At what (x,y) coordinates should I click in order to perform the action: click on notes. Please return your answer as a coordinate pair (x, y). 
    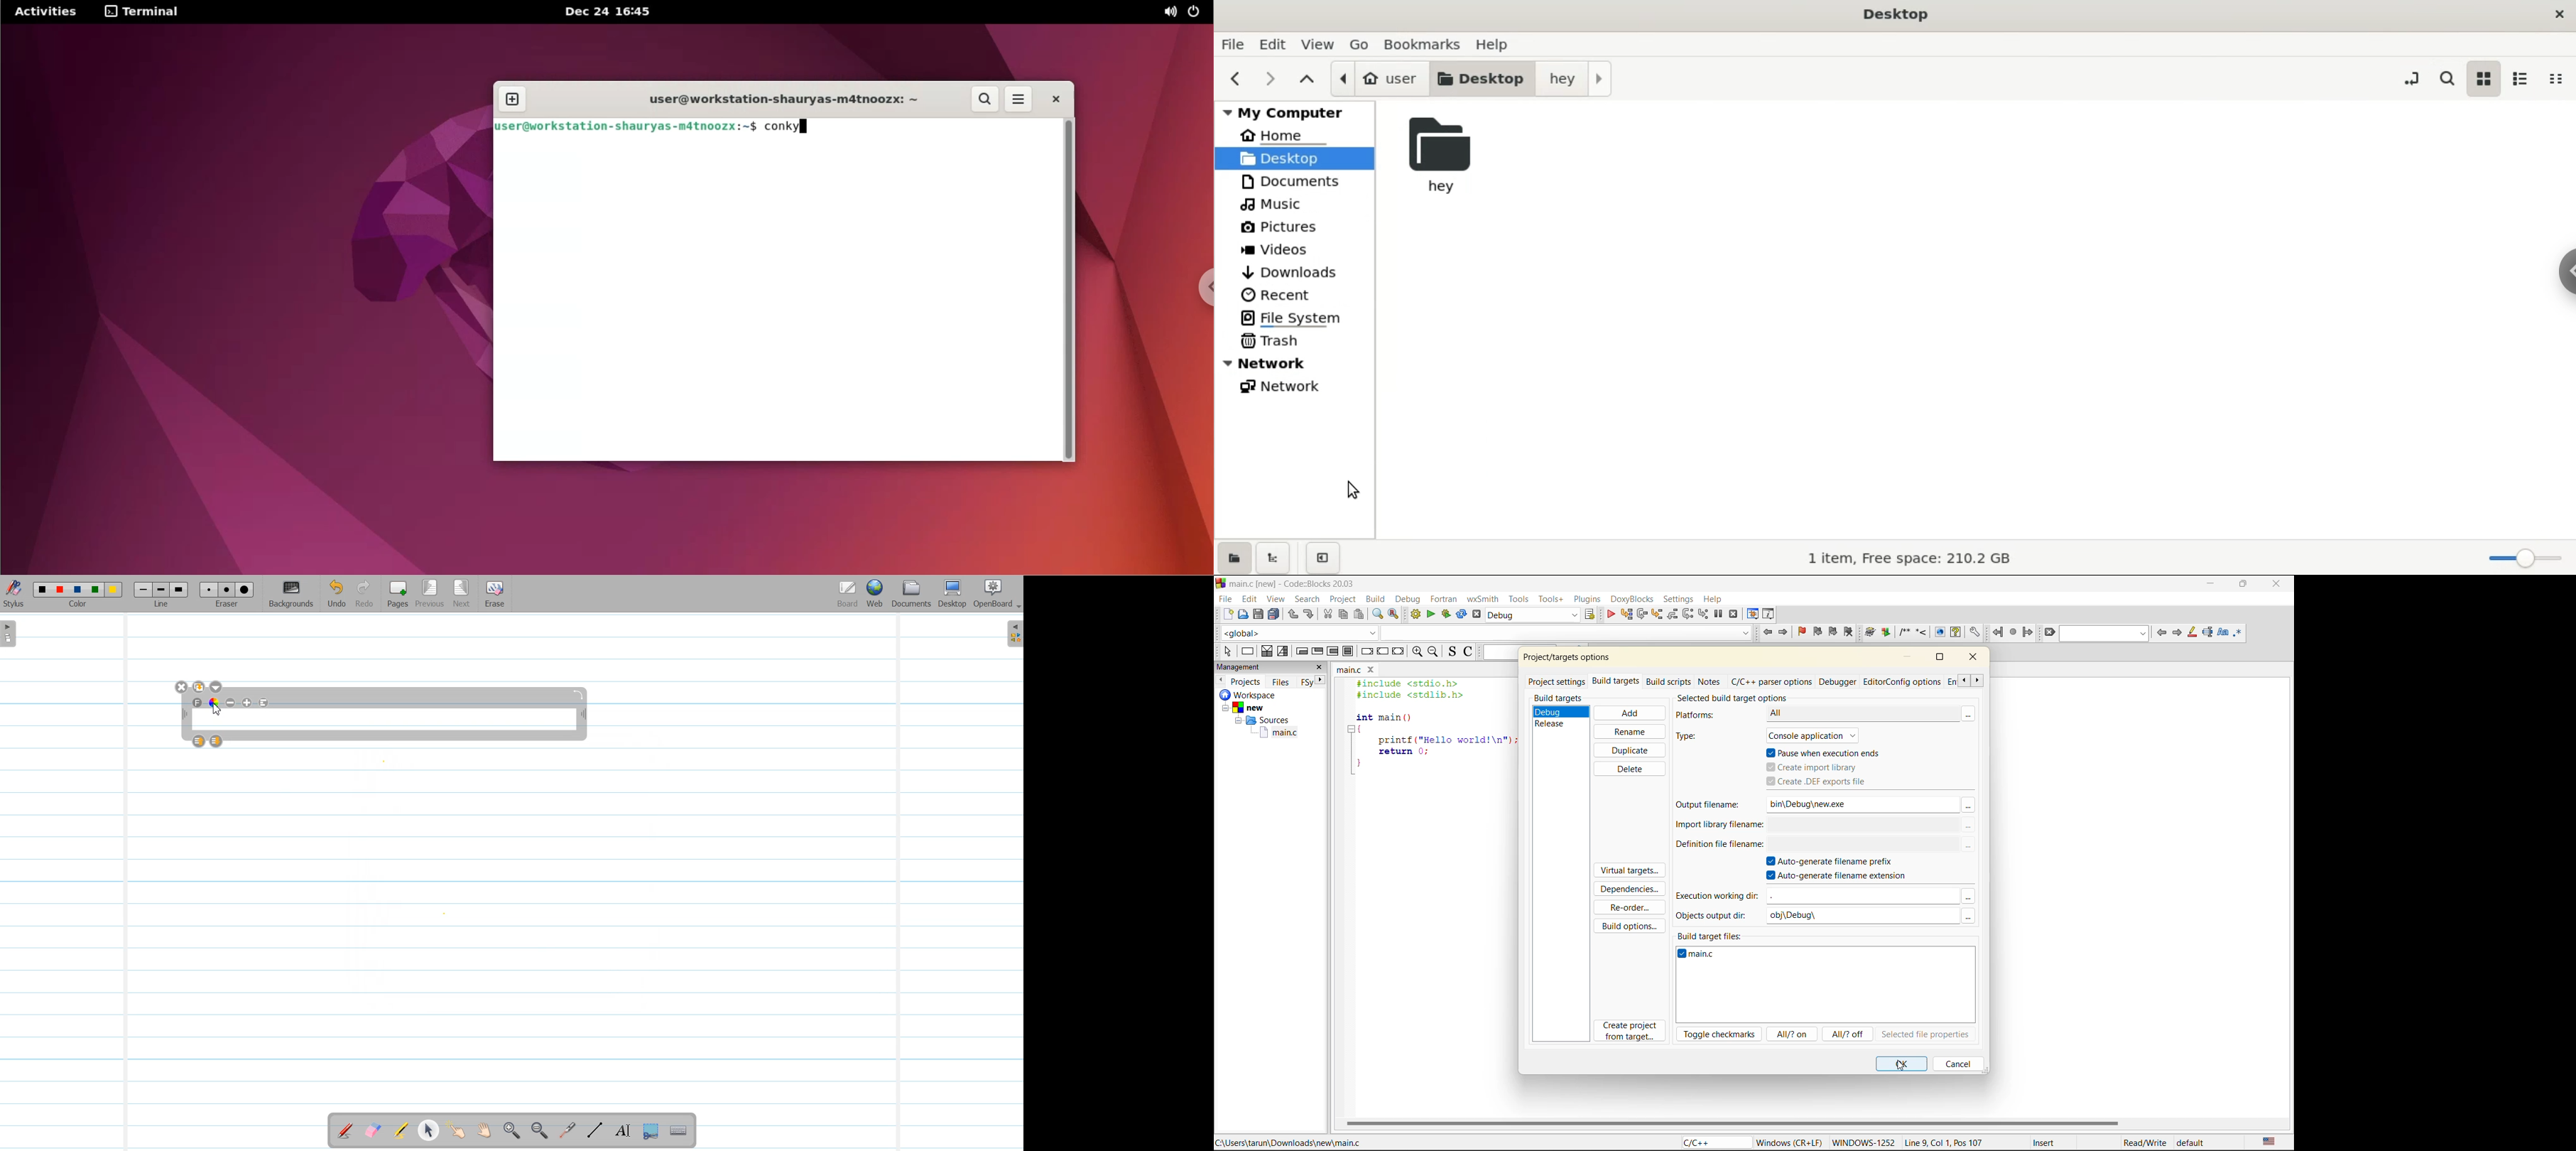
    Looking at the image, I should click on (1711, 680).